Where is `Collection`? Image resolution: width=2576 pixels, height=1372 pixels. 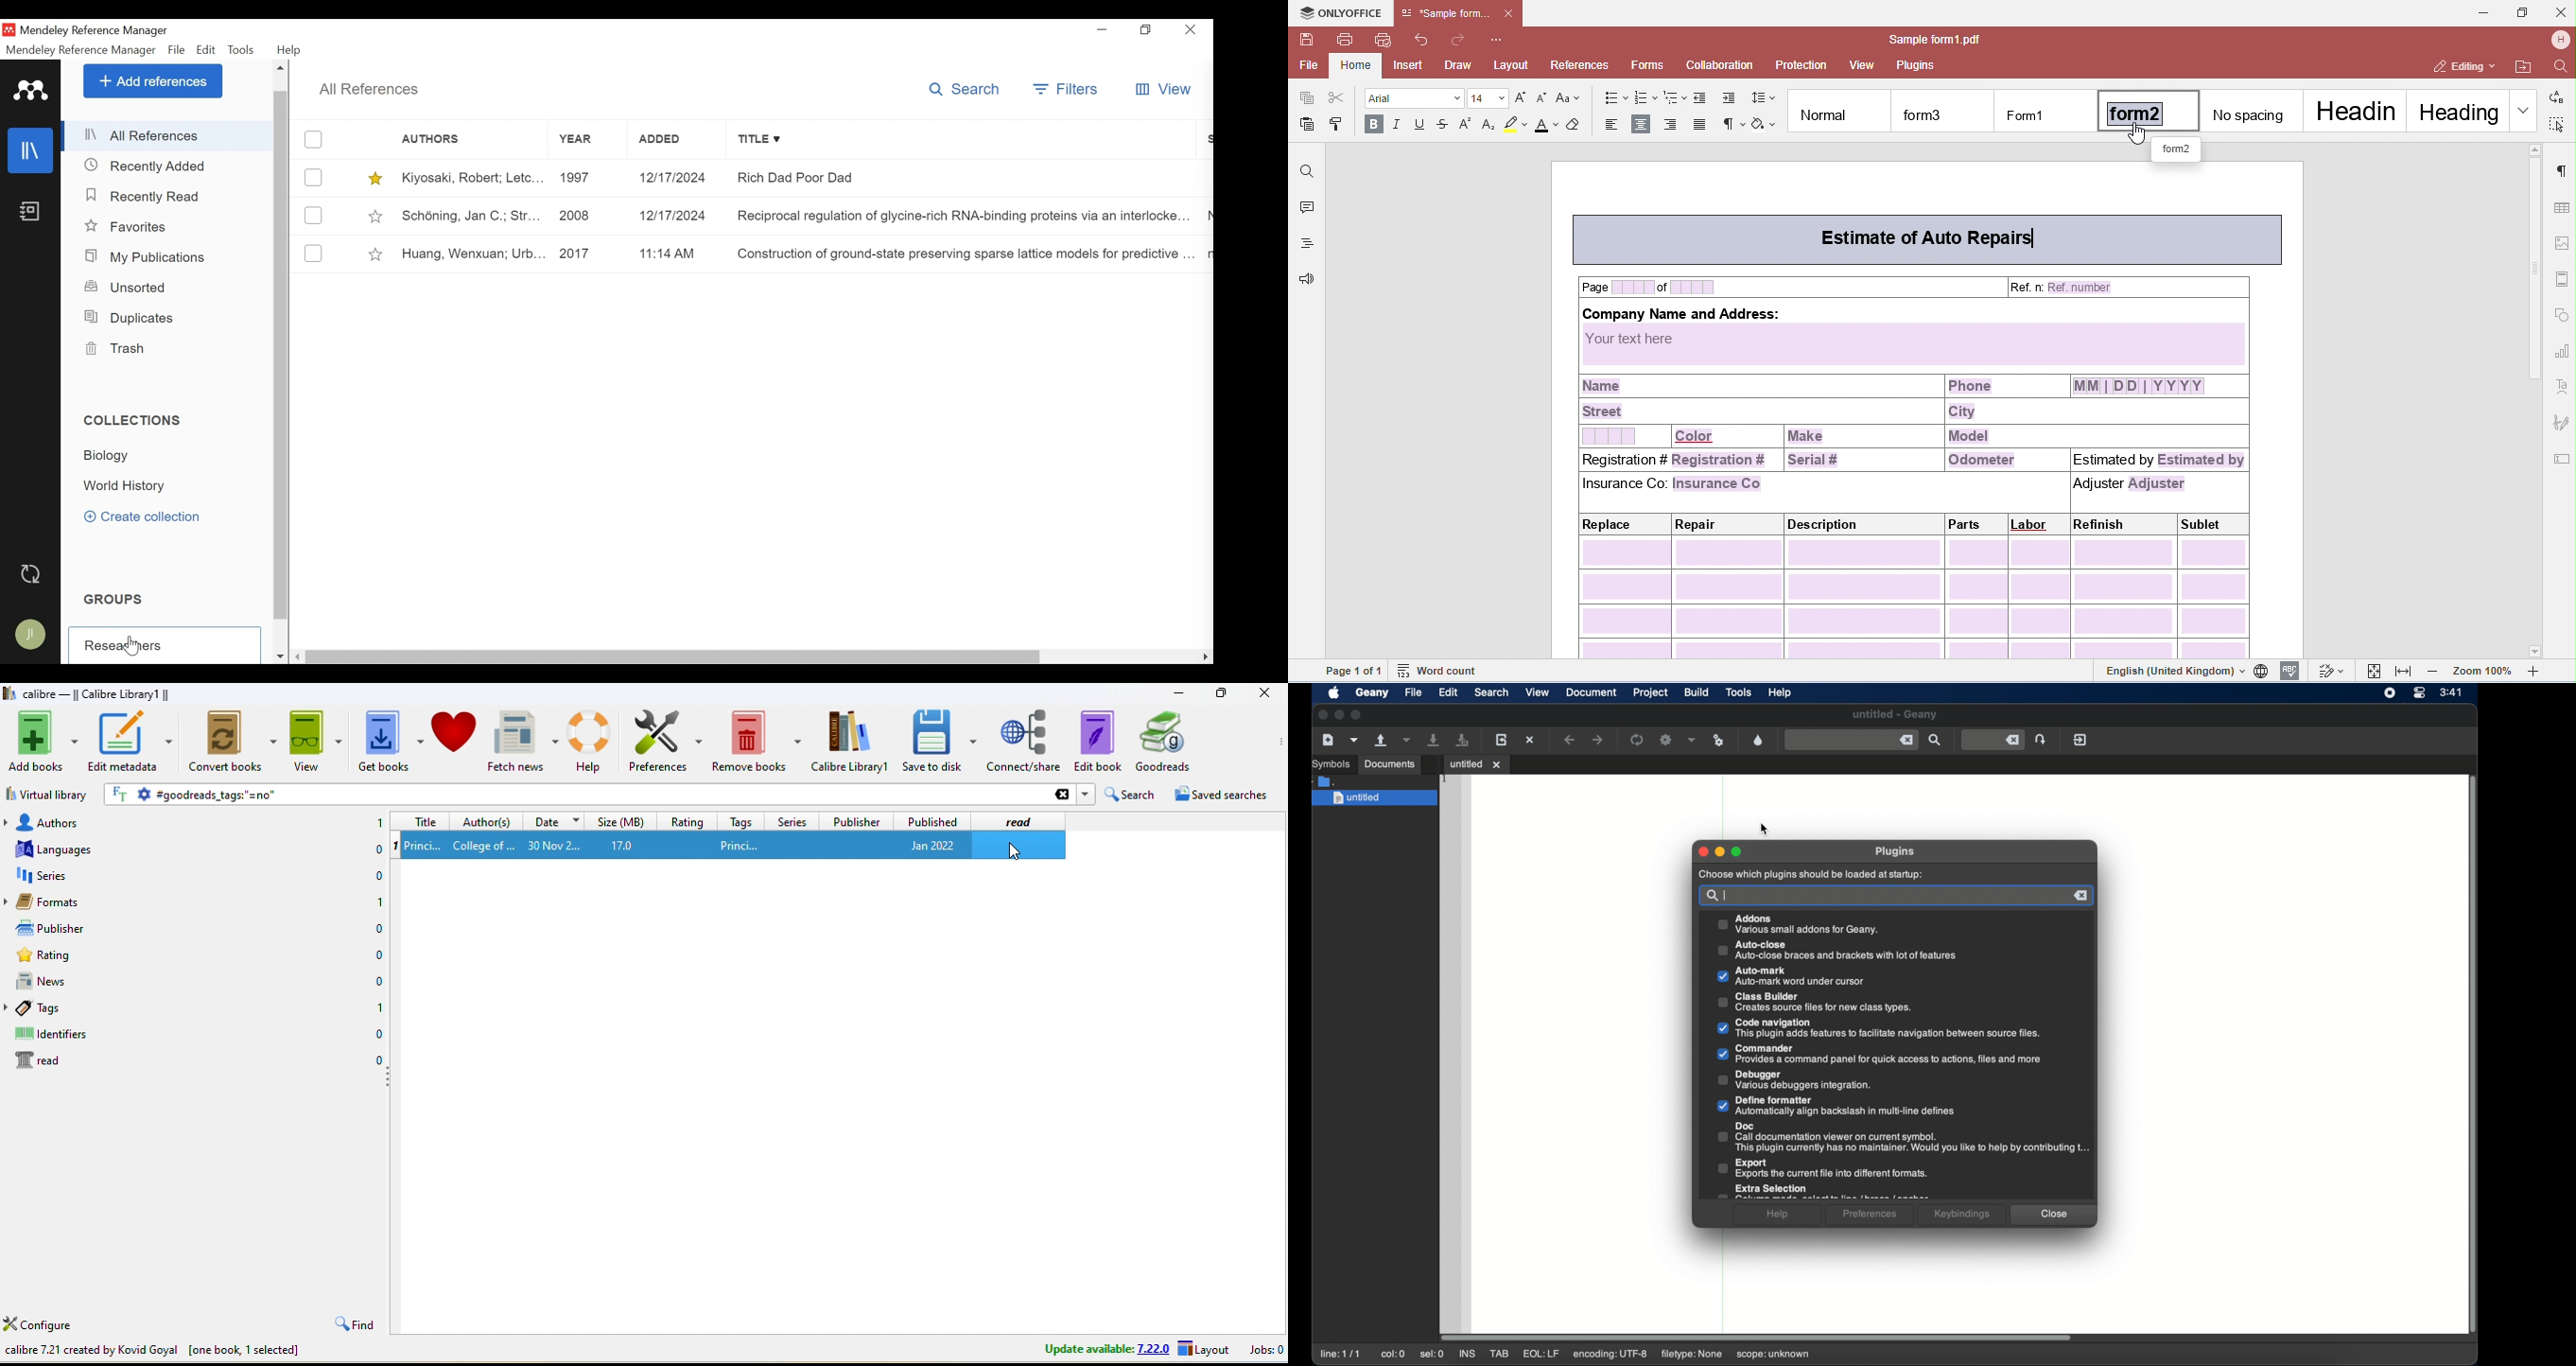 Collection is located at coordinates (132, 419).